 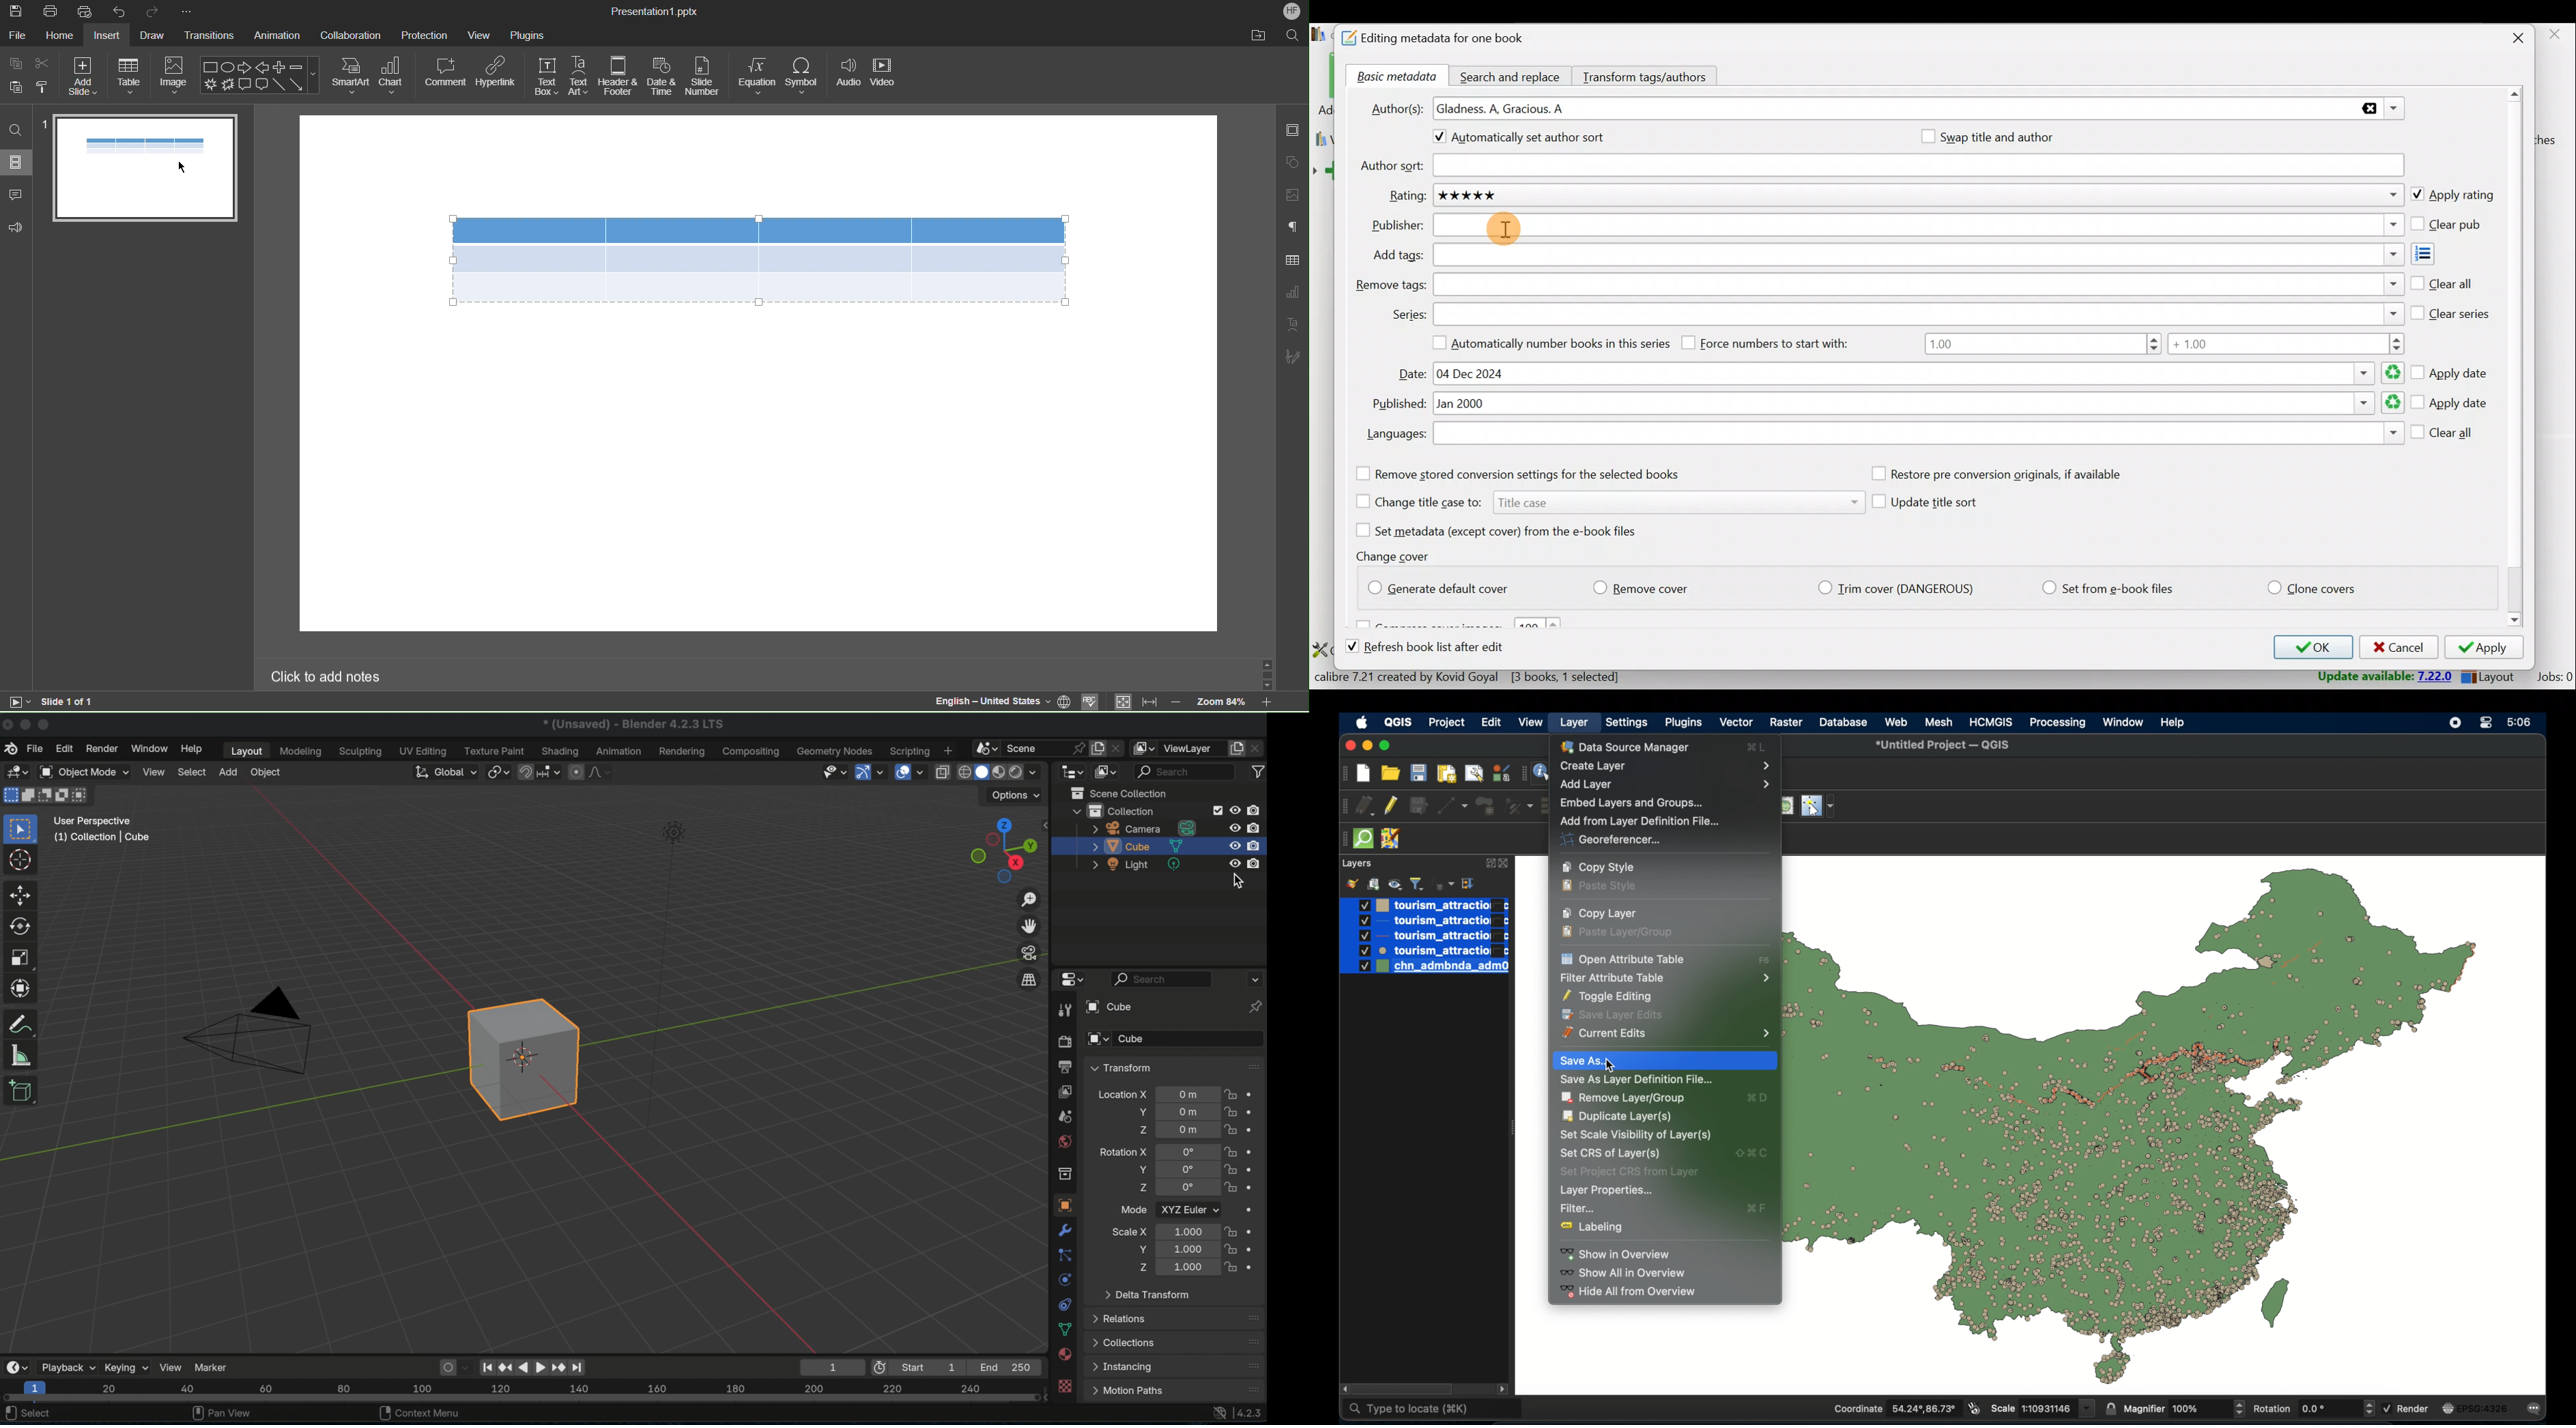 I want to click on Euler rotation, so click(x=1187, y=1150).